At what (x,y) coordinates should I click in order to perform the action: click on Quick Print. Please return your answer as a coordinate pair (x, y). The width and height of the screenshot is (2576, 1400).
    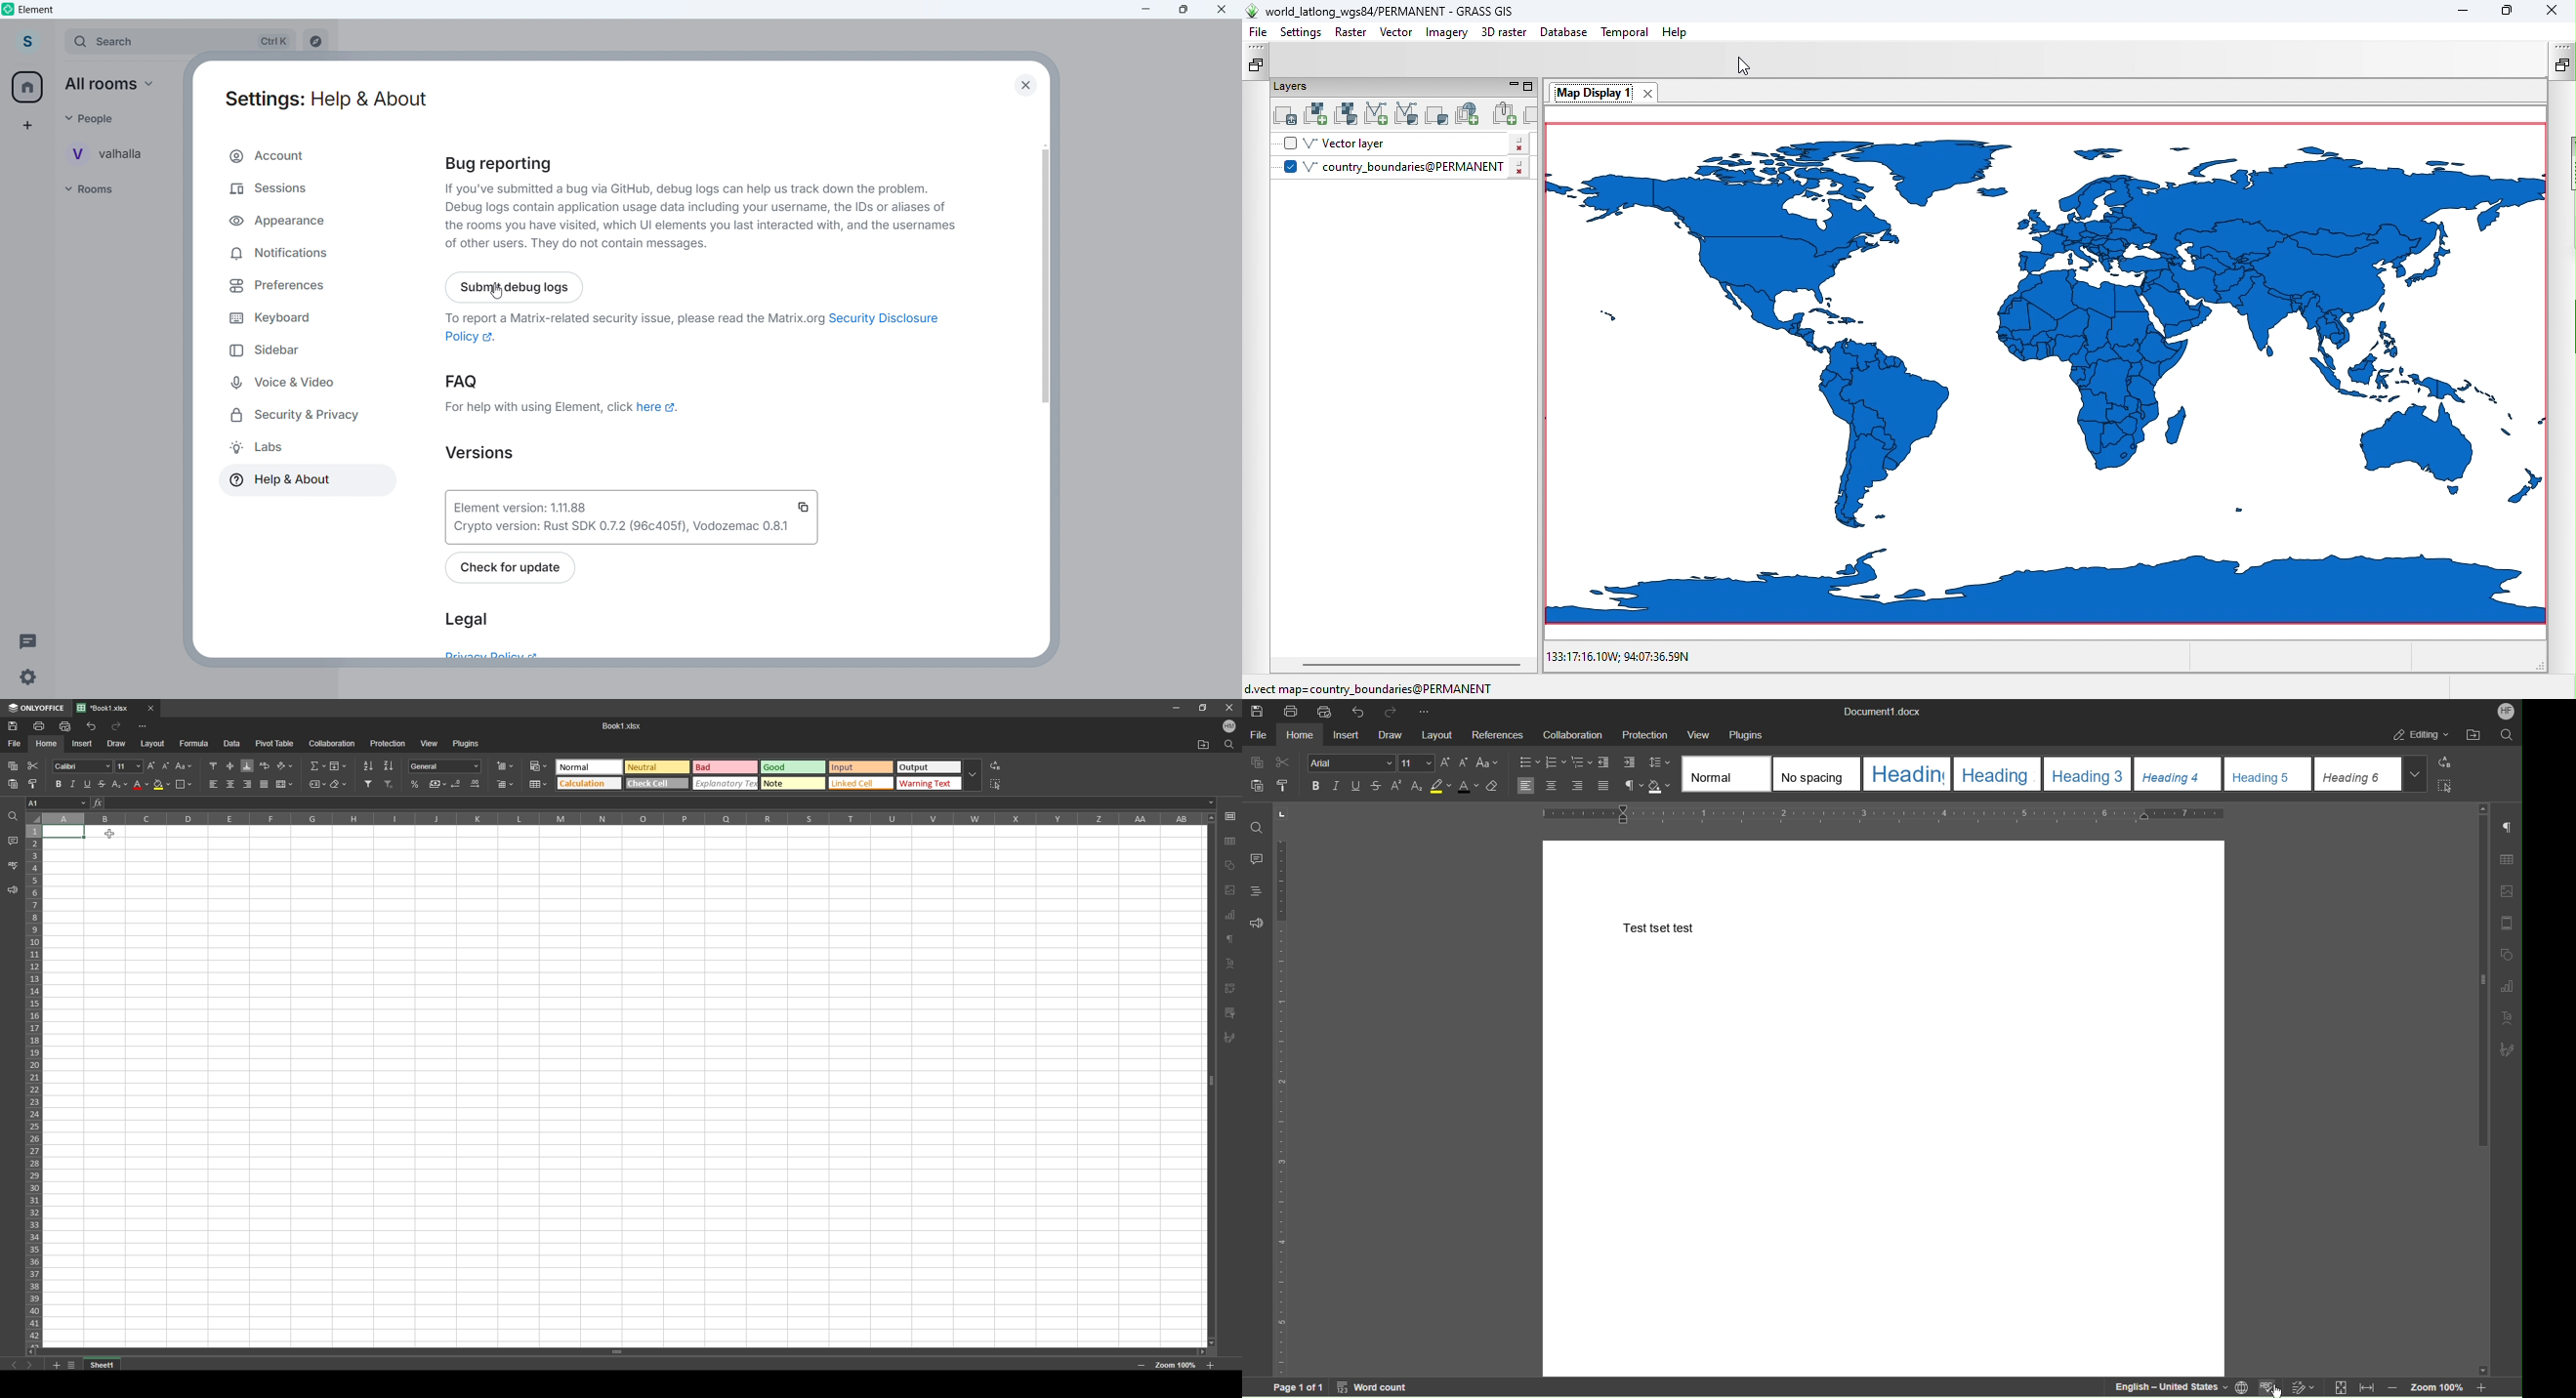
    Looking at the image, I should click on (1326, 710).